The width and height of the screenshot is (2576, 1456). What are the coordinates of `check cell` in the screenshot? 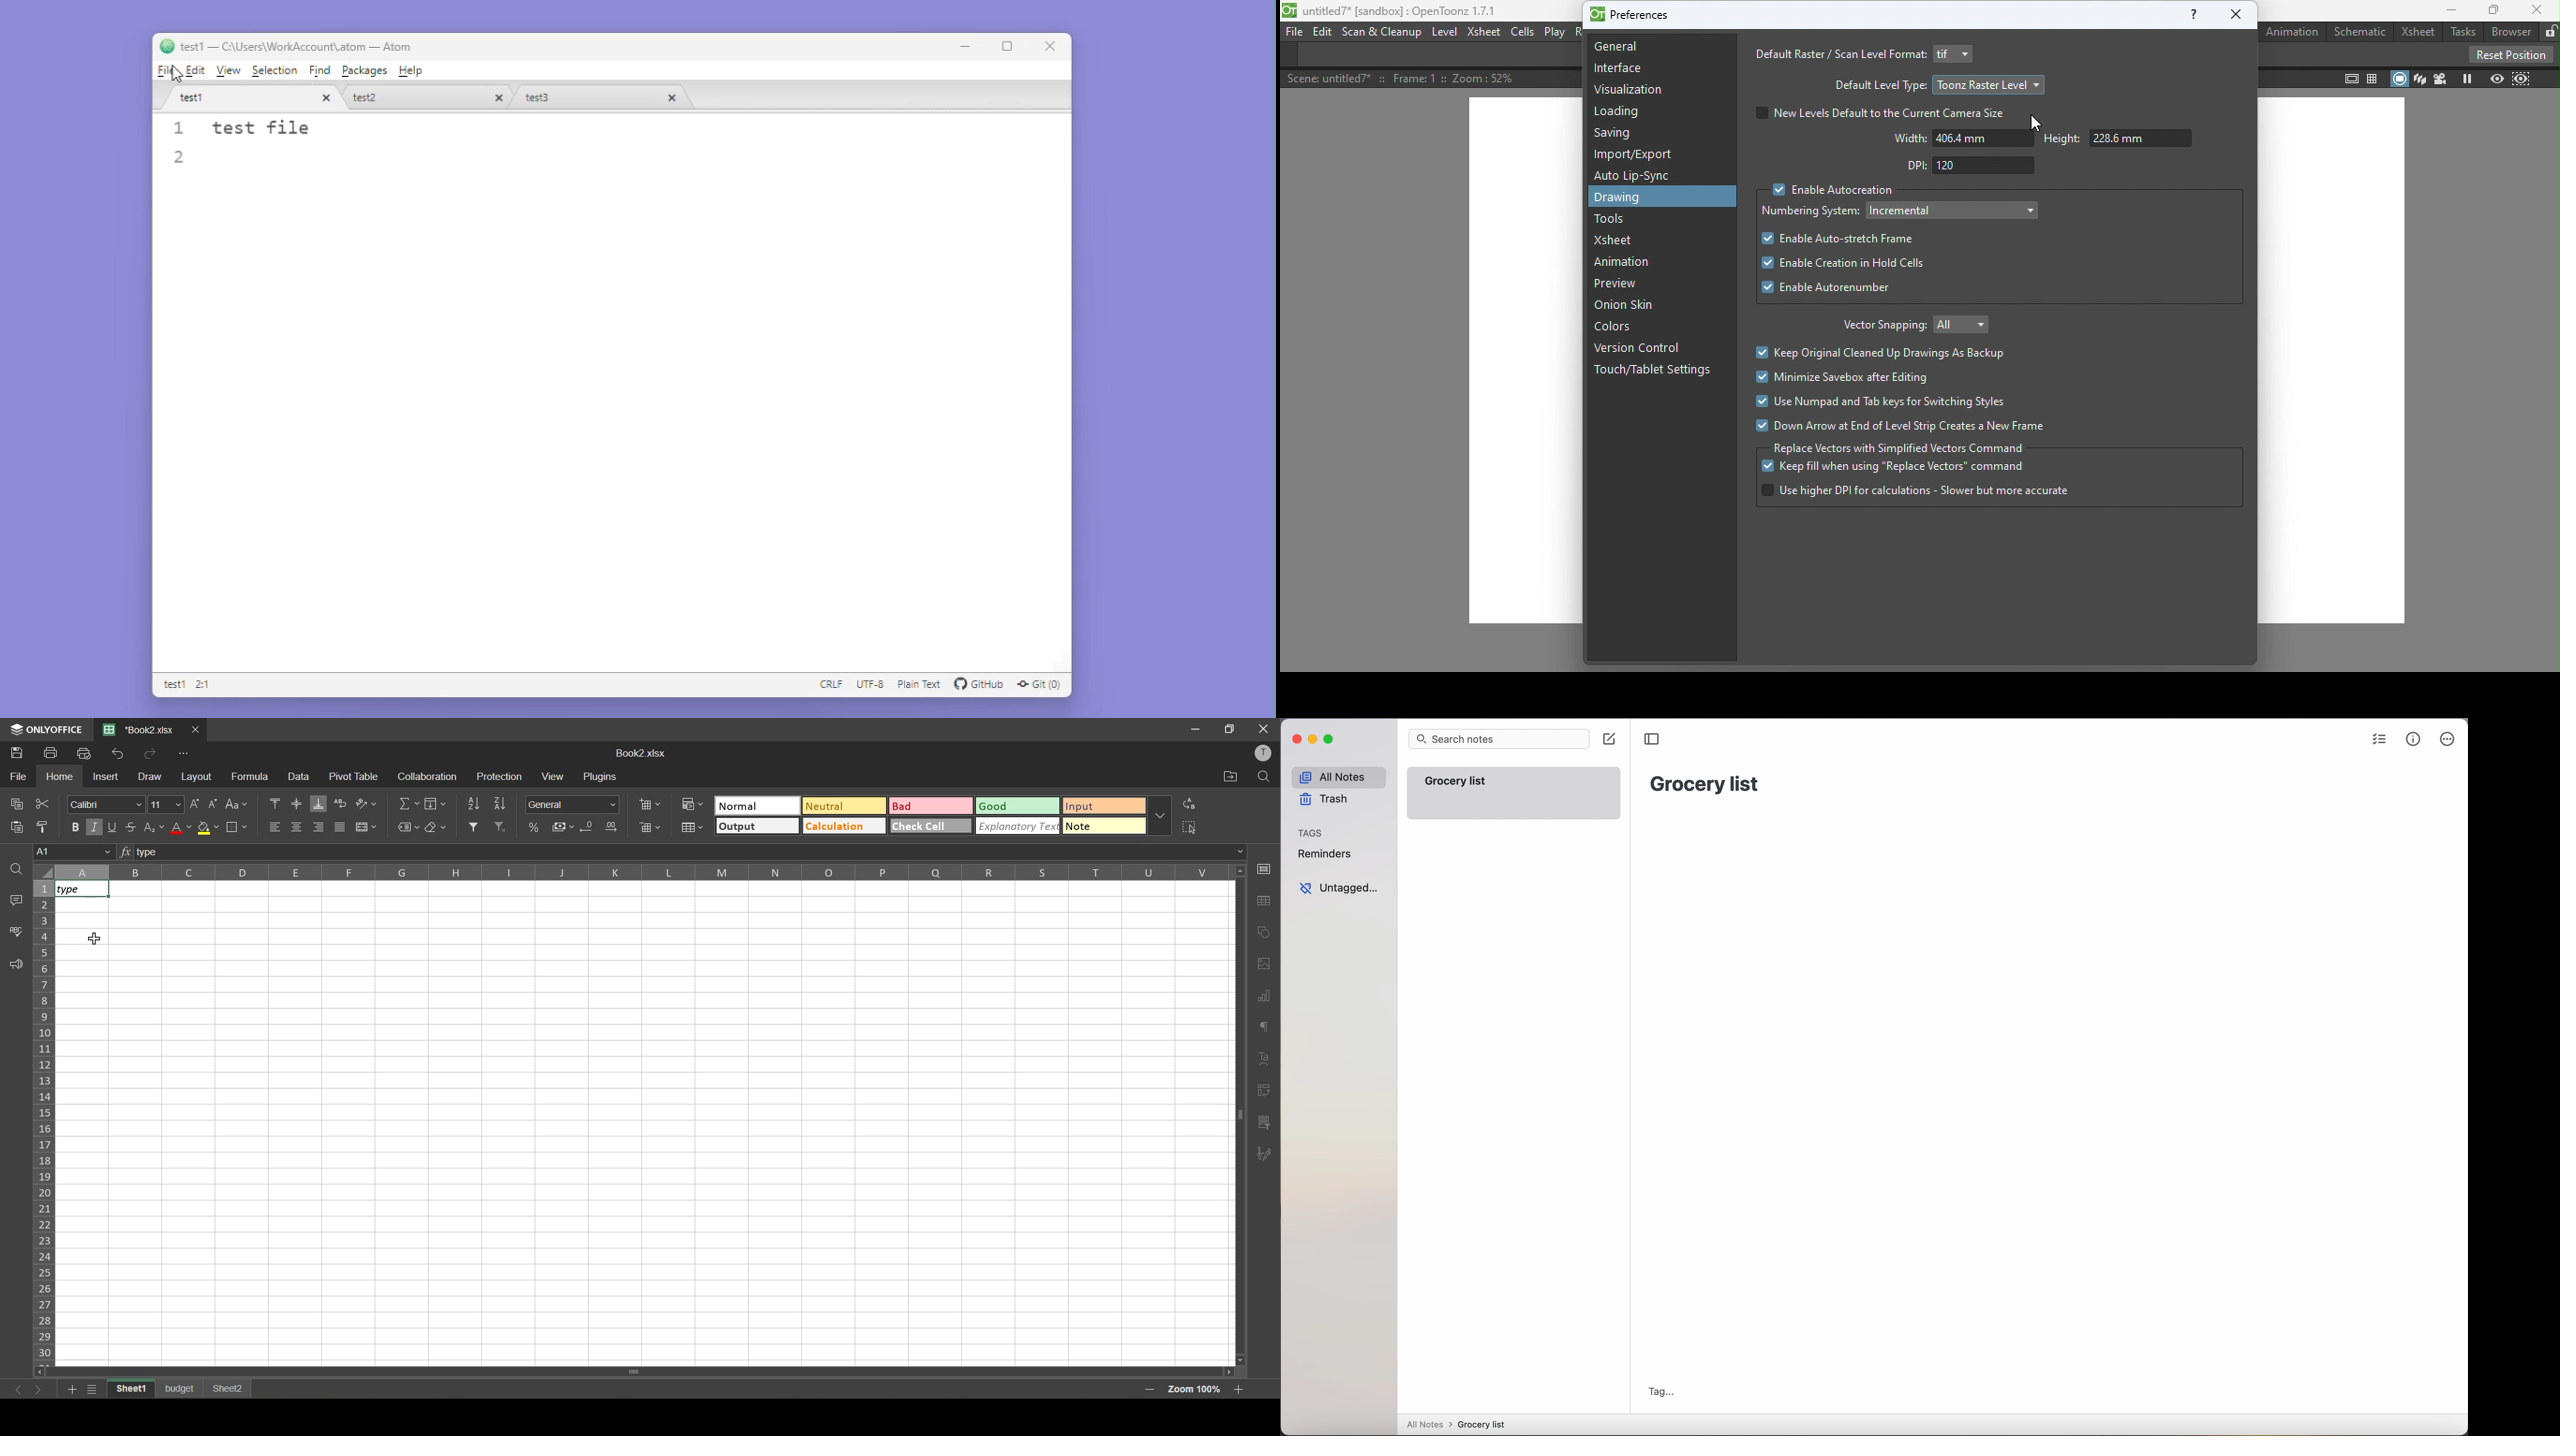 It's located at (930, 825).